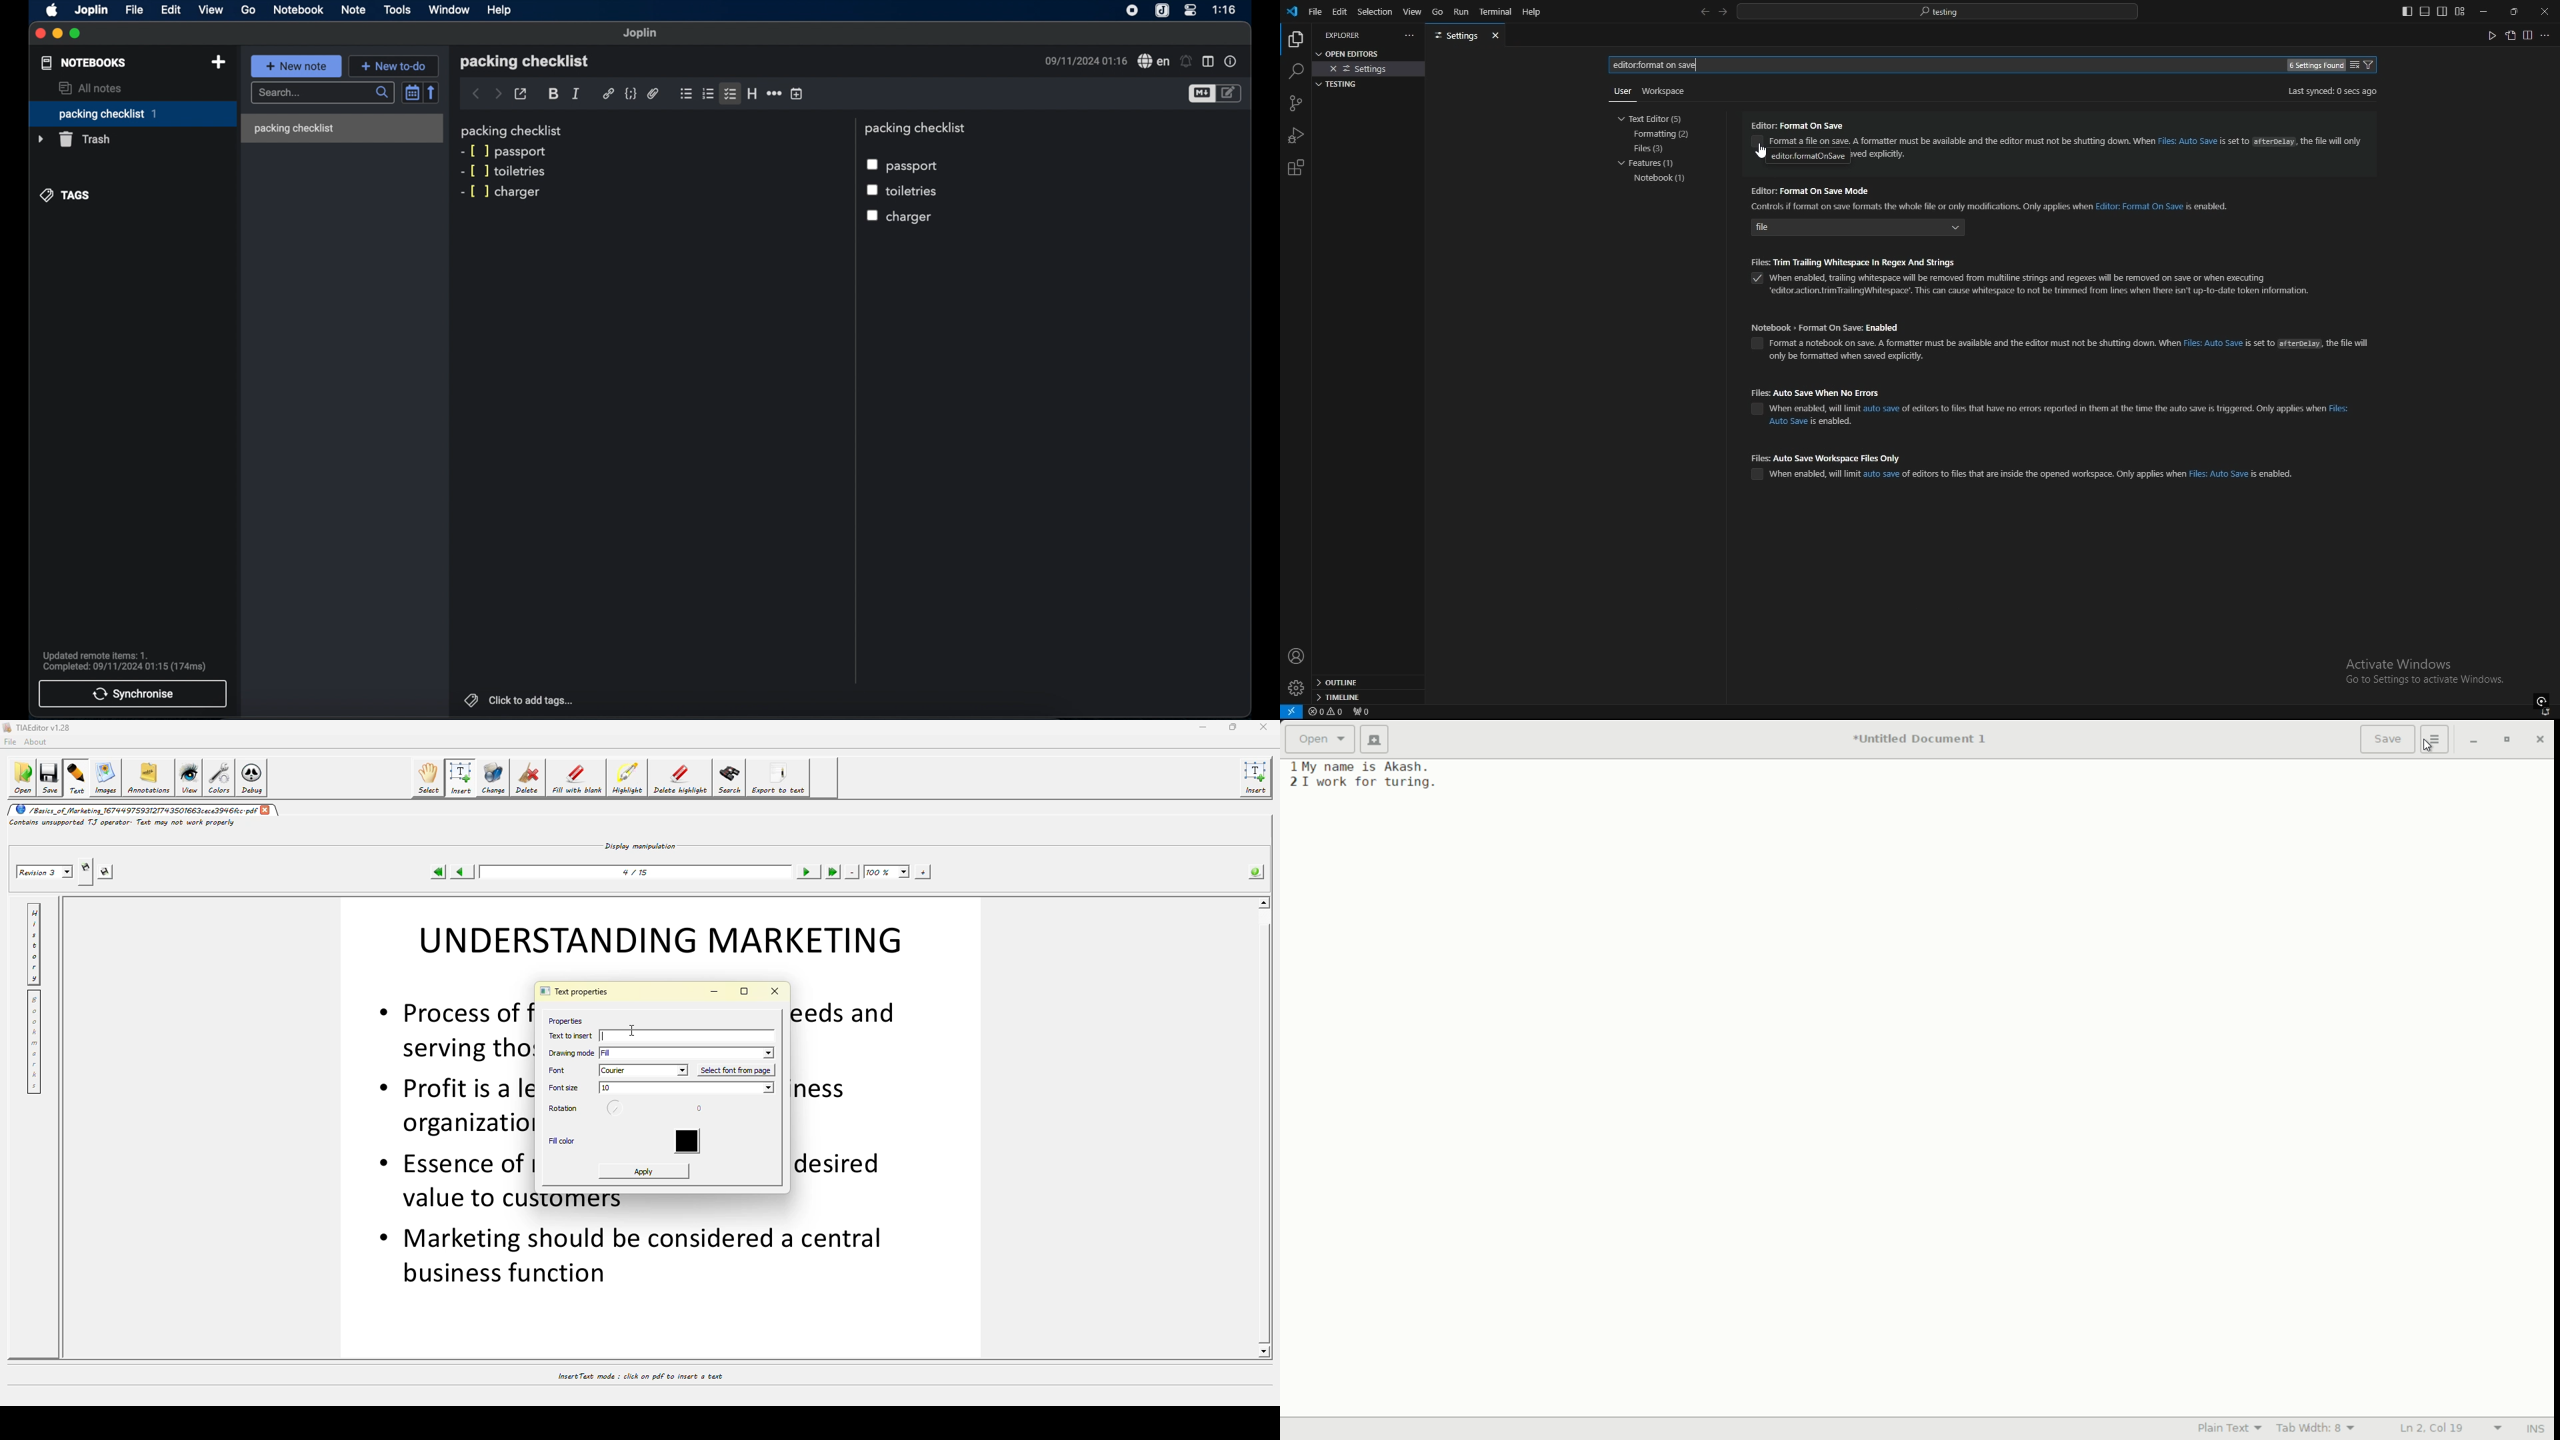  Describe the element at coordinates (432, 92) in the screenshot. I see `reverse sort order` at that location.